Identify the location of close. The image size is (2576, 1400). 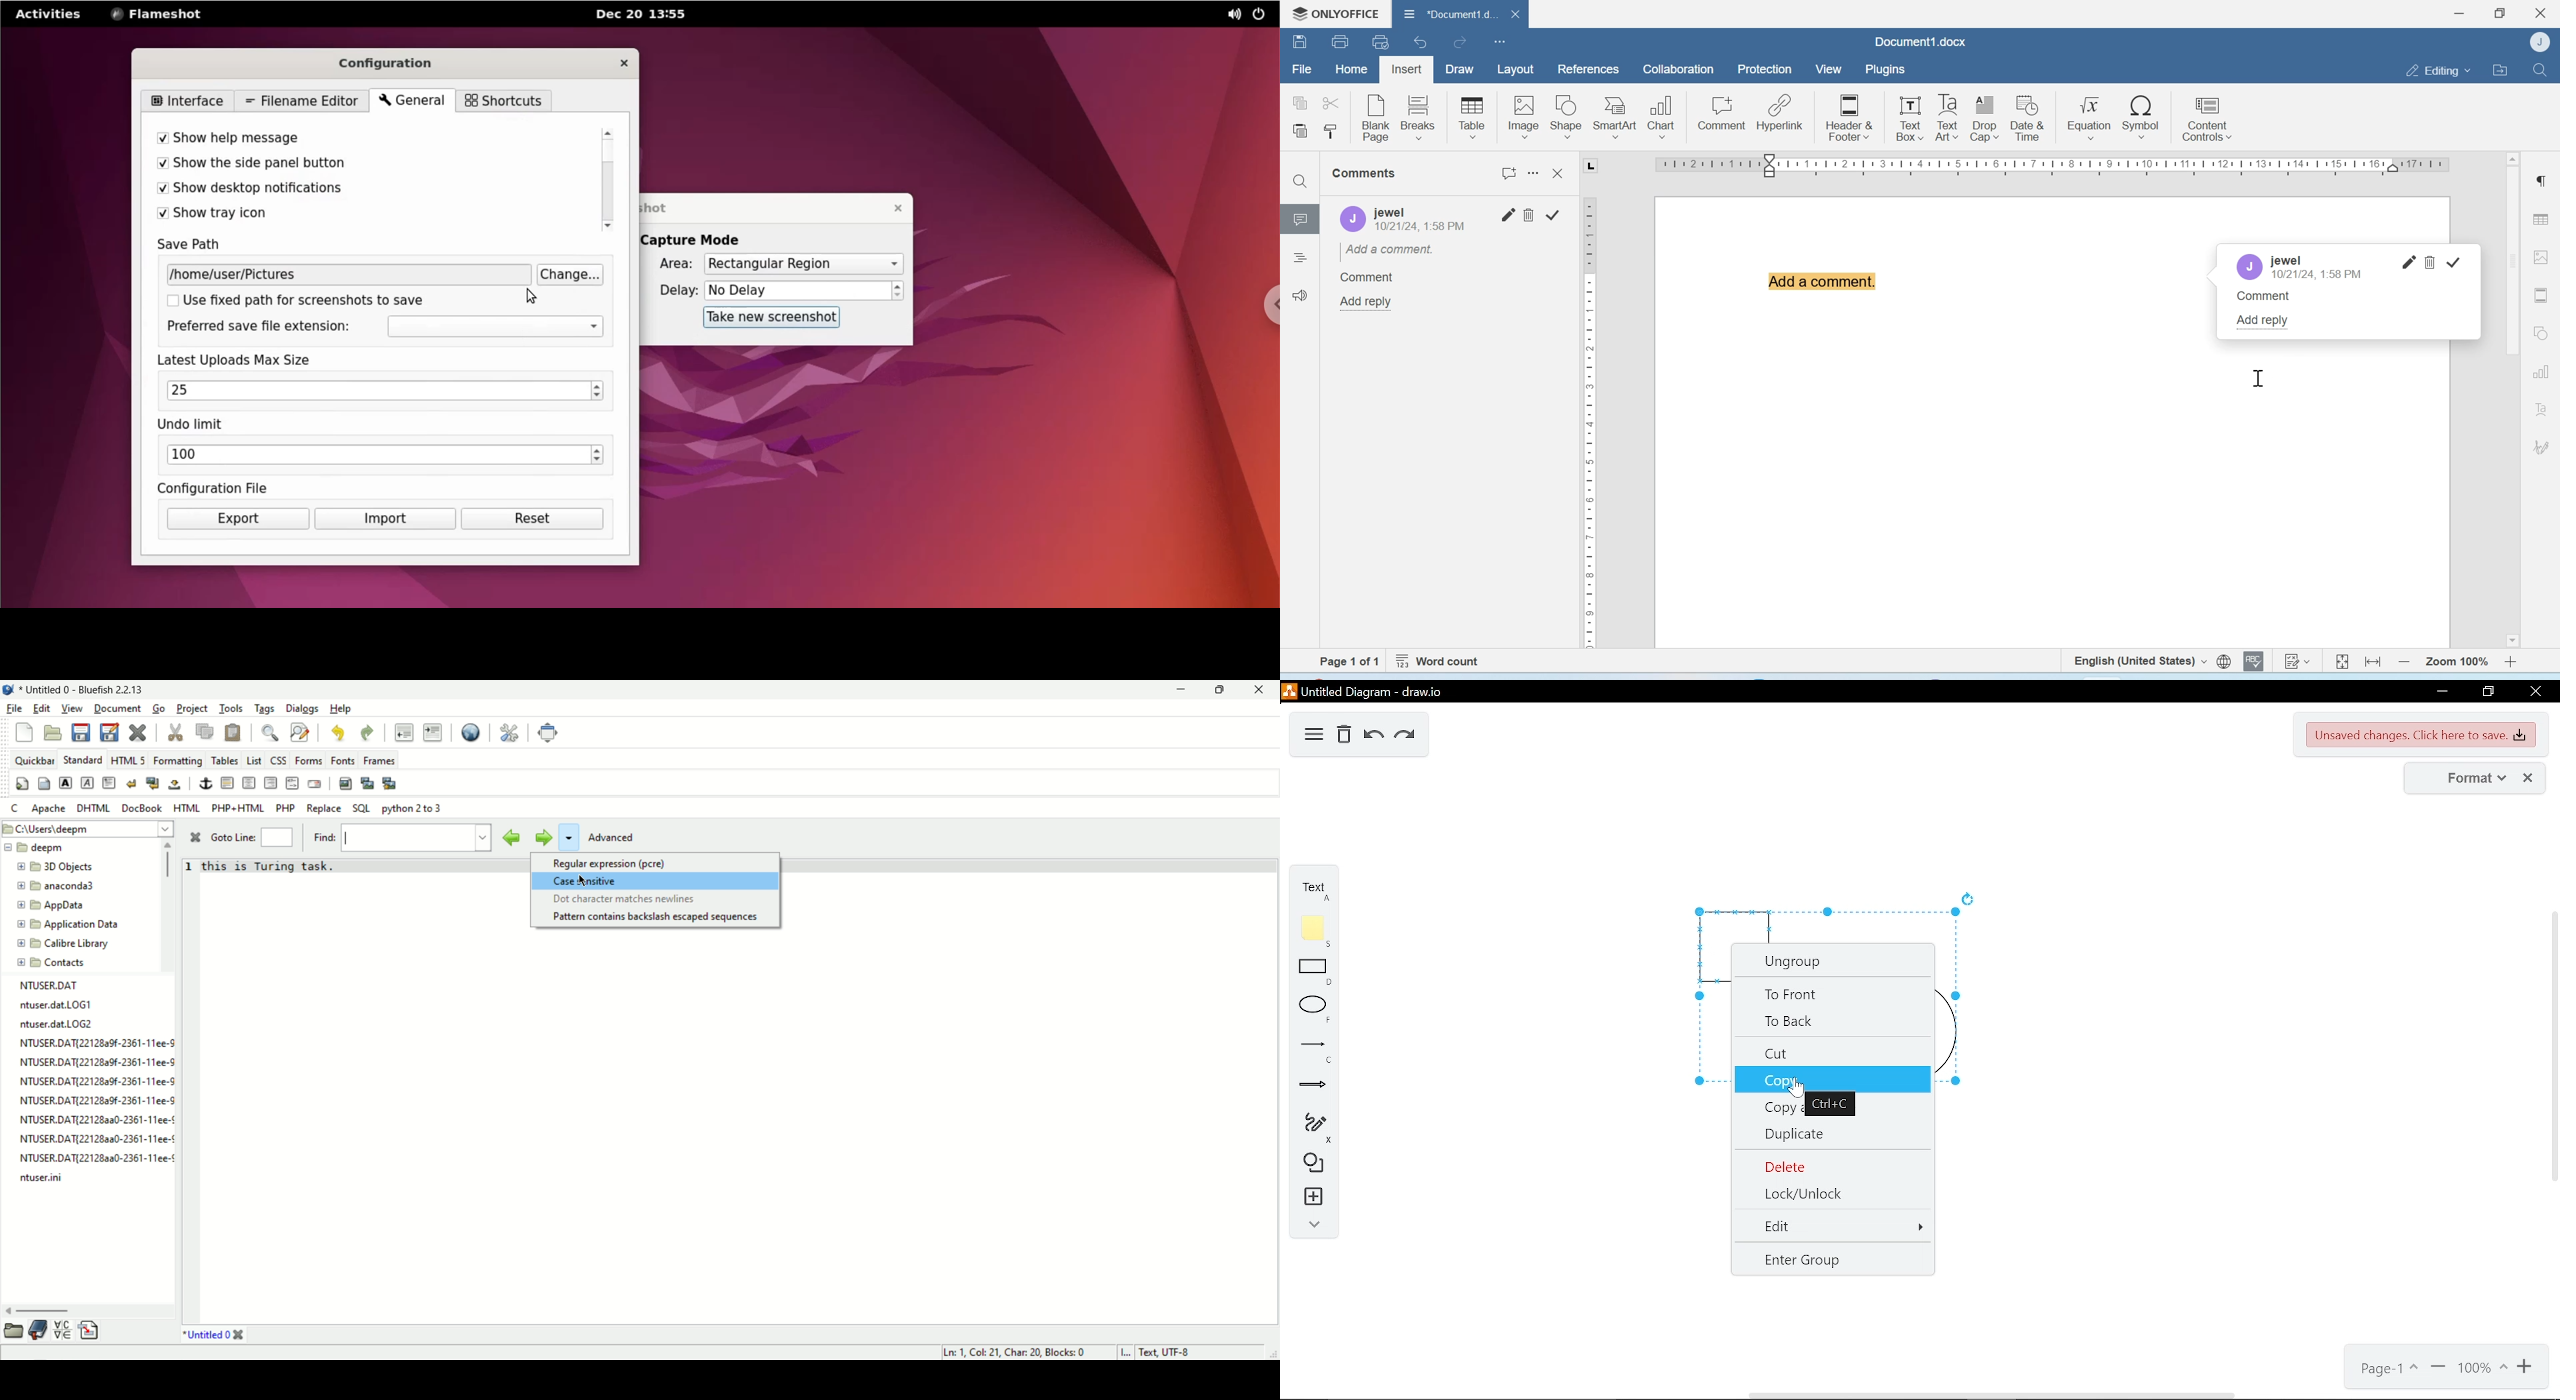
(239, 1335).